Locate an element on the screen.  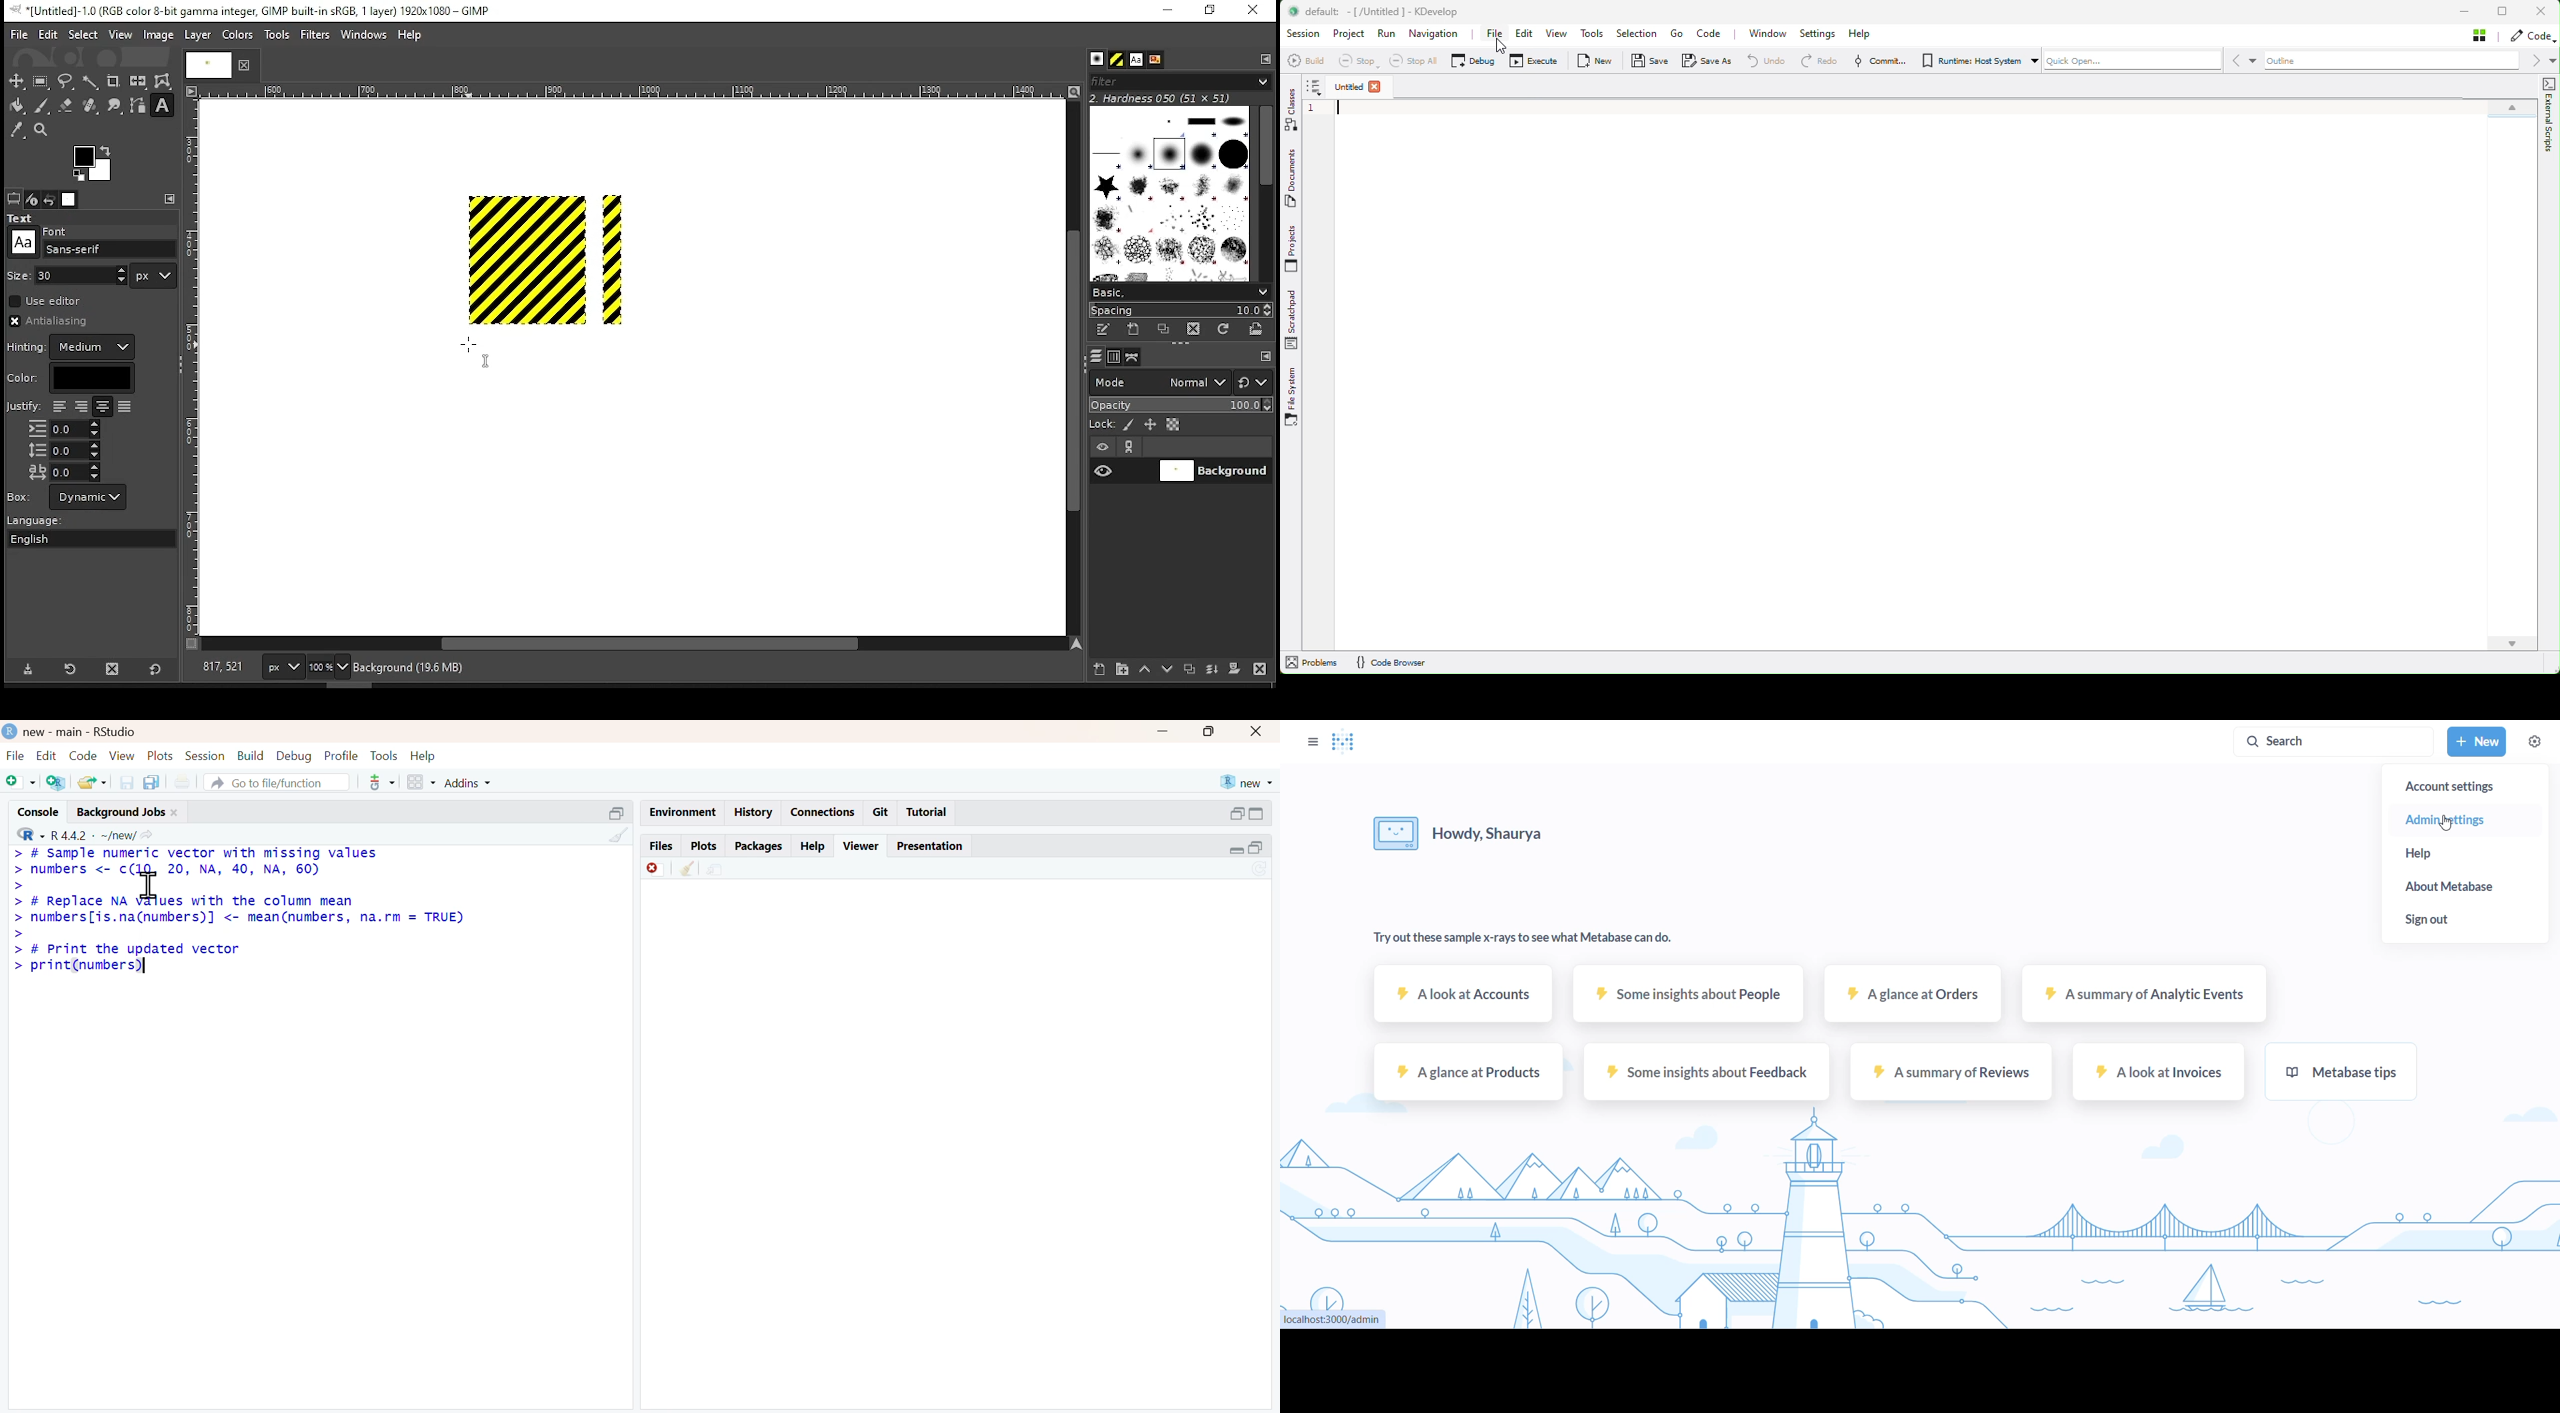
add file as is located at coordinates (21, 783).